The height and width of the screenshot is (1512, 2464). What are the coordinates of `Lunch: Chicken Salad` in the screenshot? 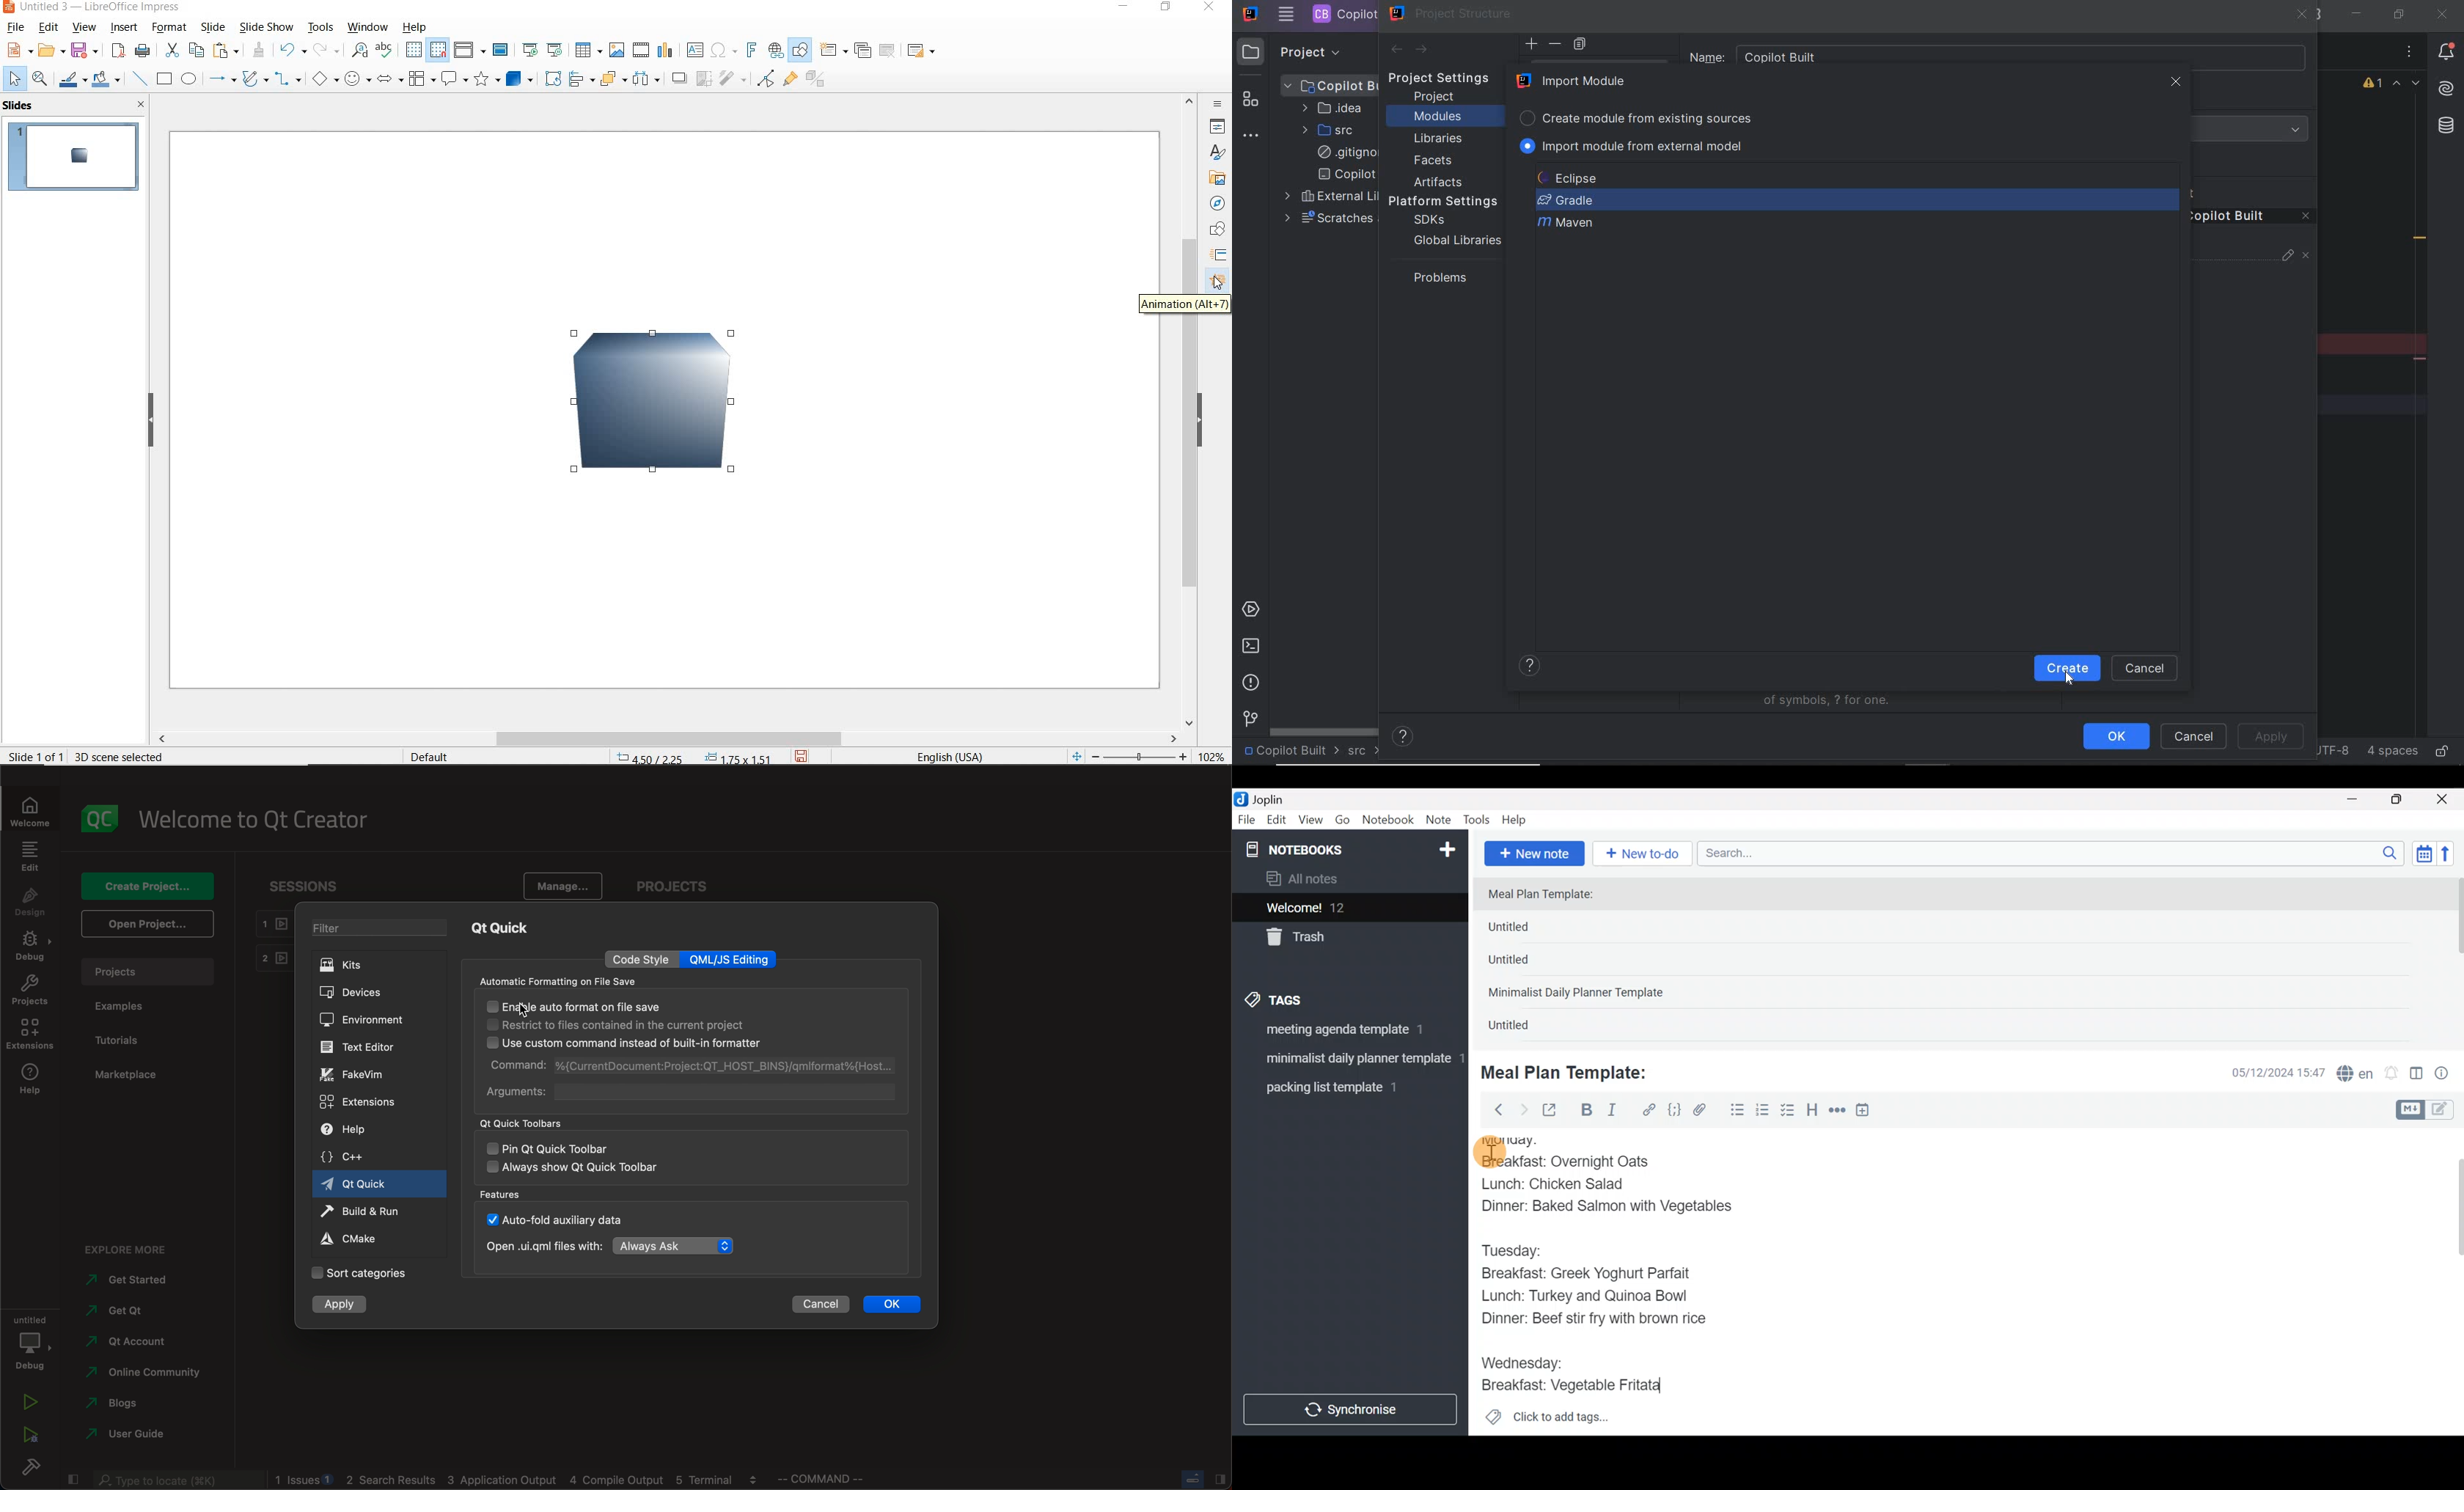 It's located at (1554, 1183).